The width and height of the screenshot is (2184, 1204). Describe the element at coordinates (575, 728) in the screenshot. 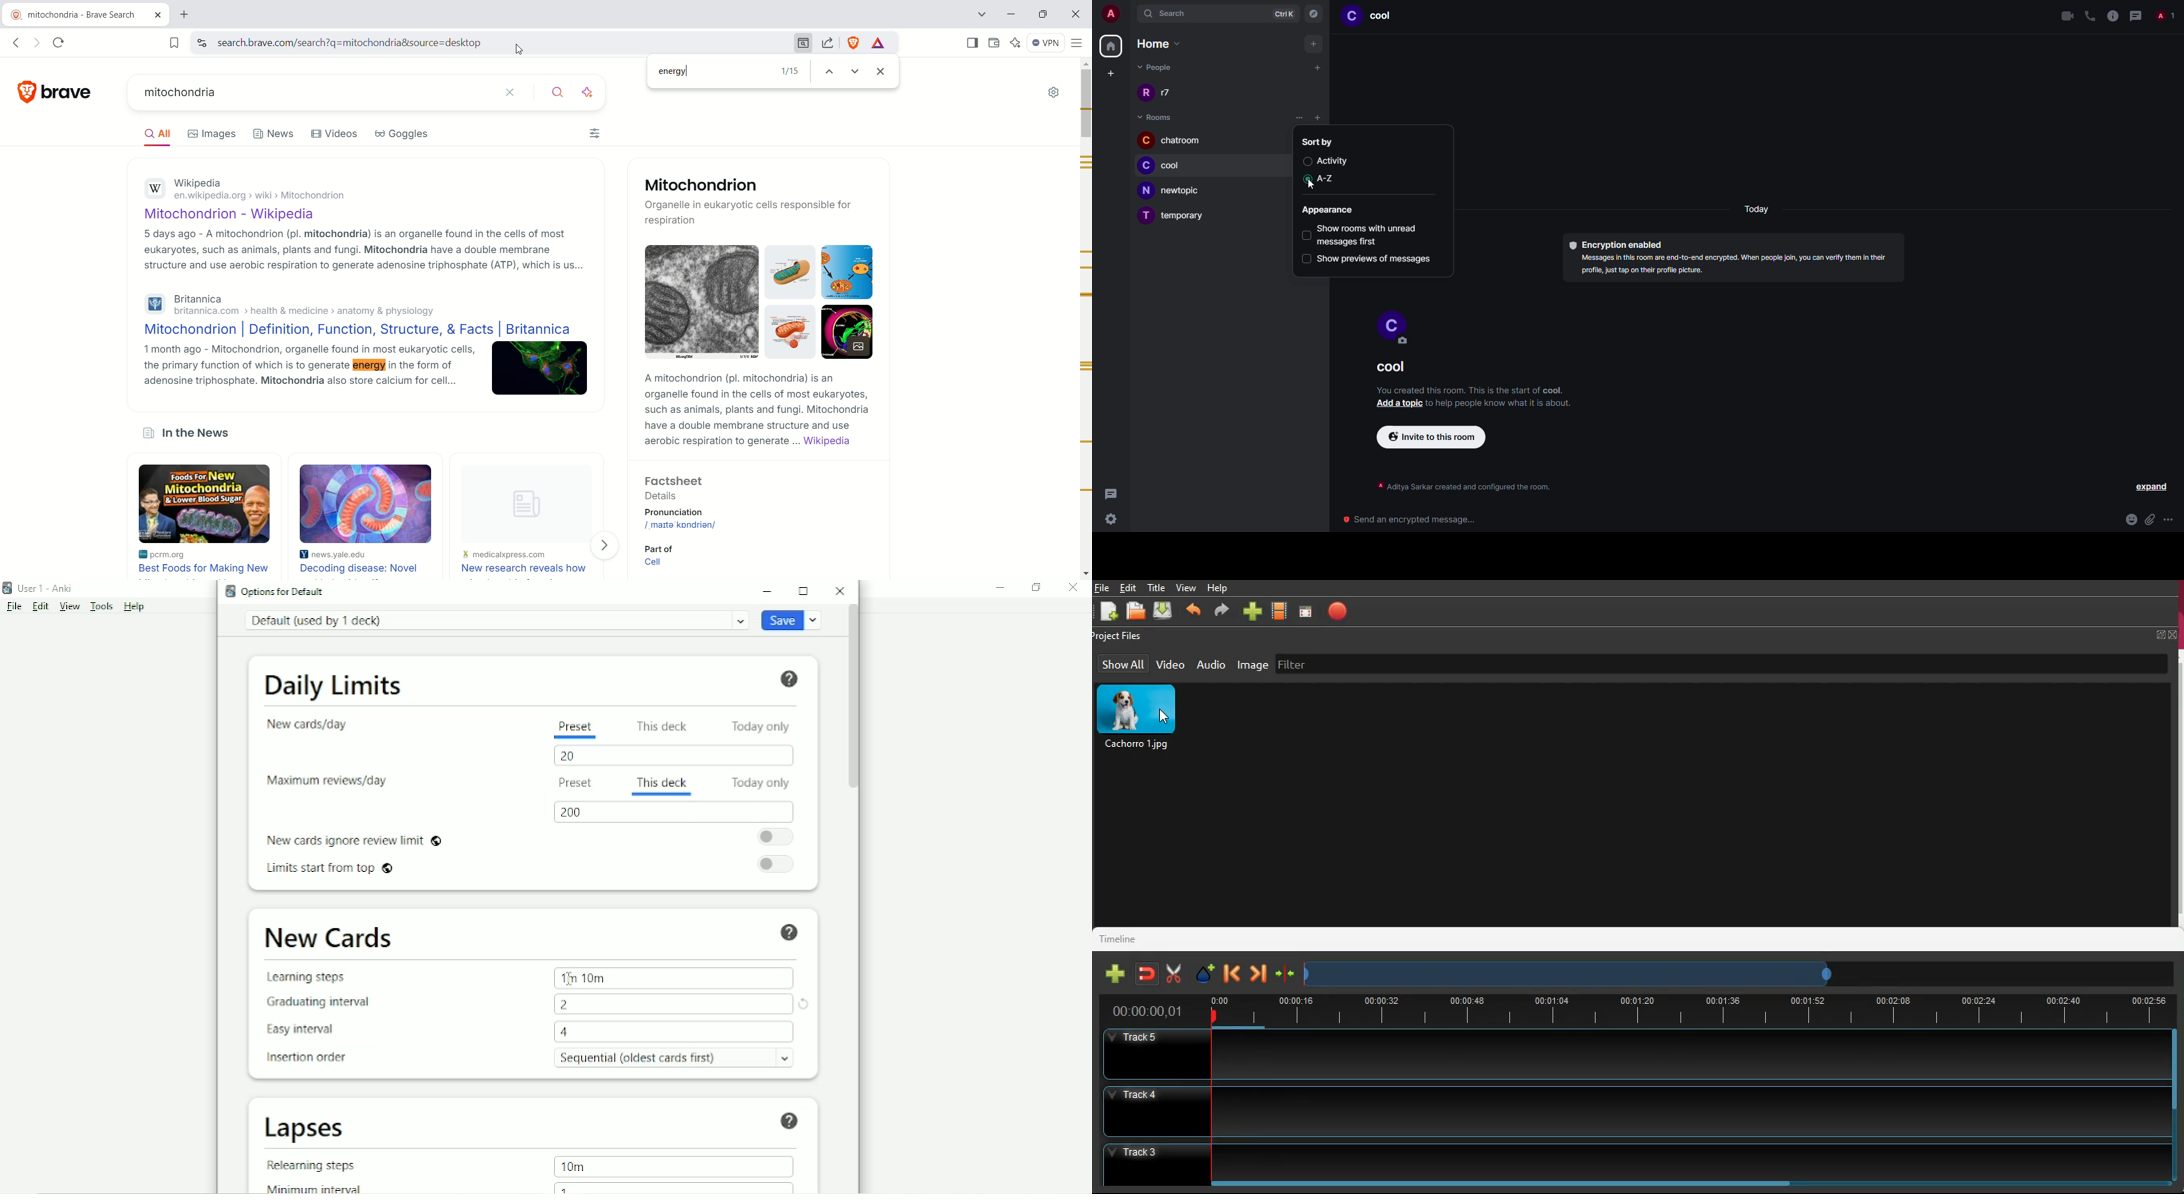

I see `Preset` at that location.